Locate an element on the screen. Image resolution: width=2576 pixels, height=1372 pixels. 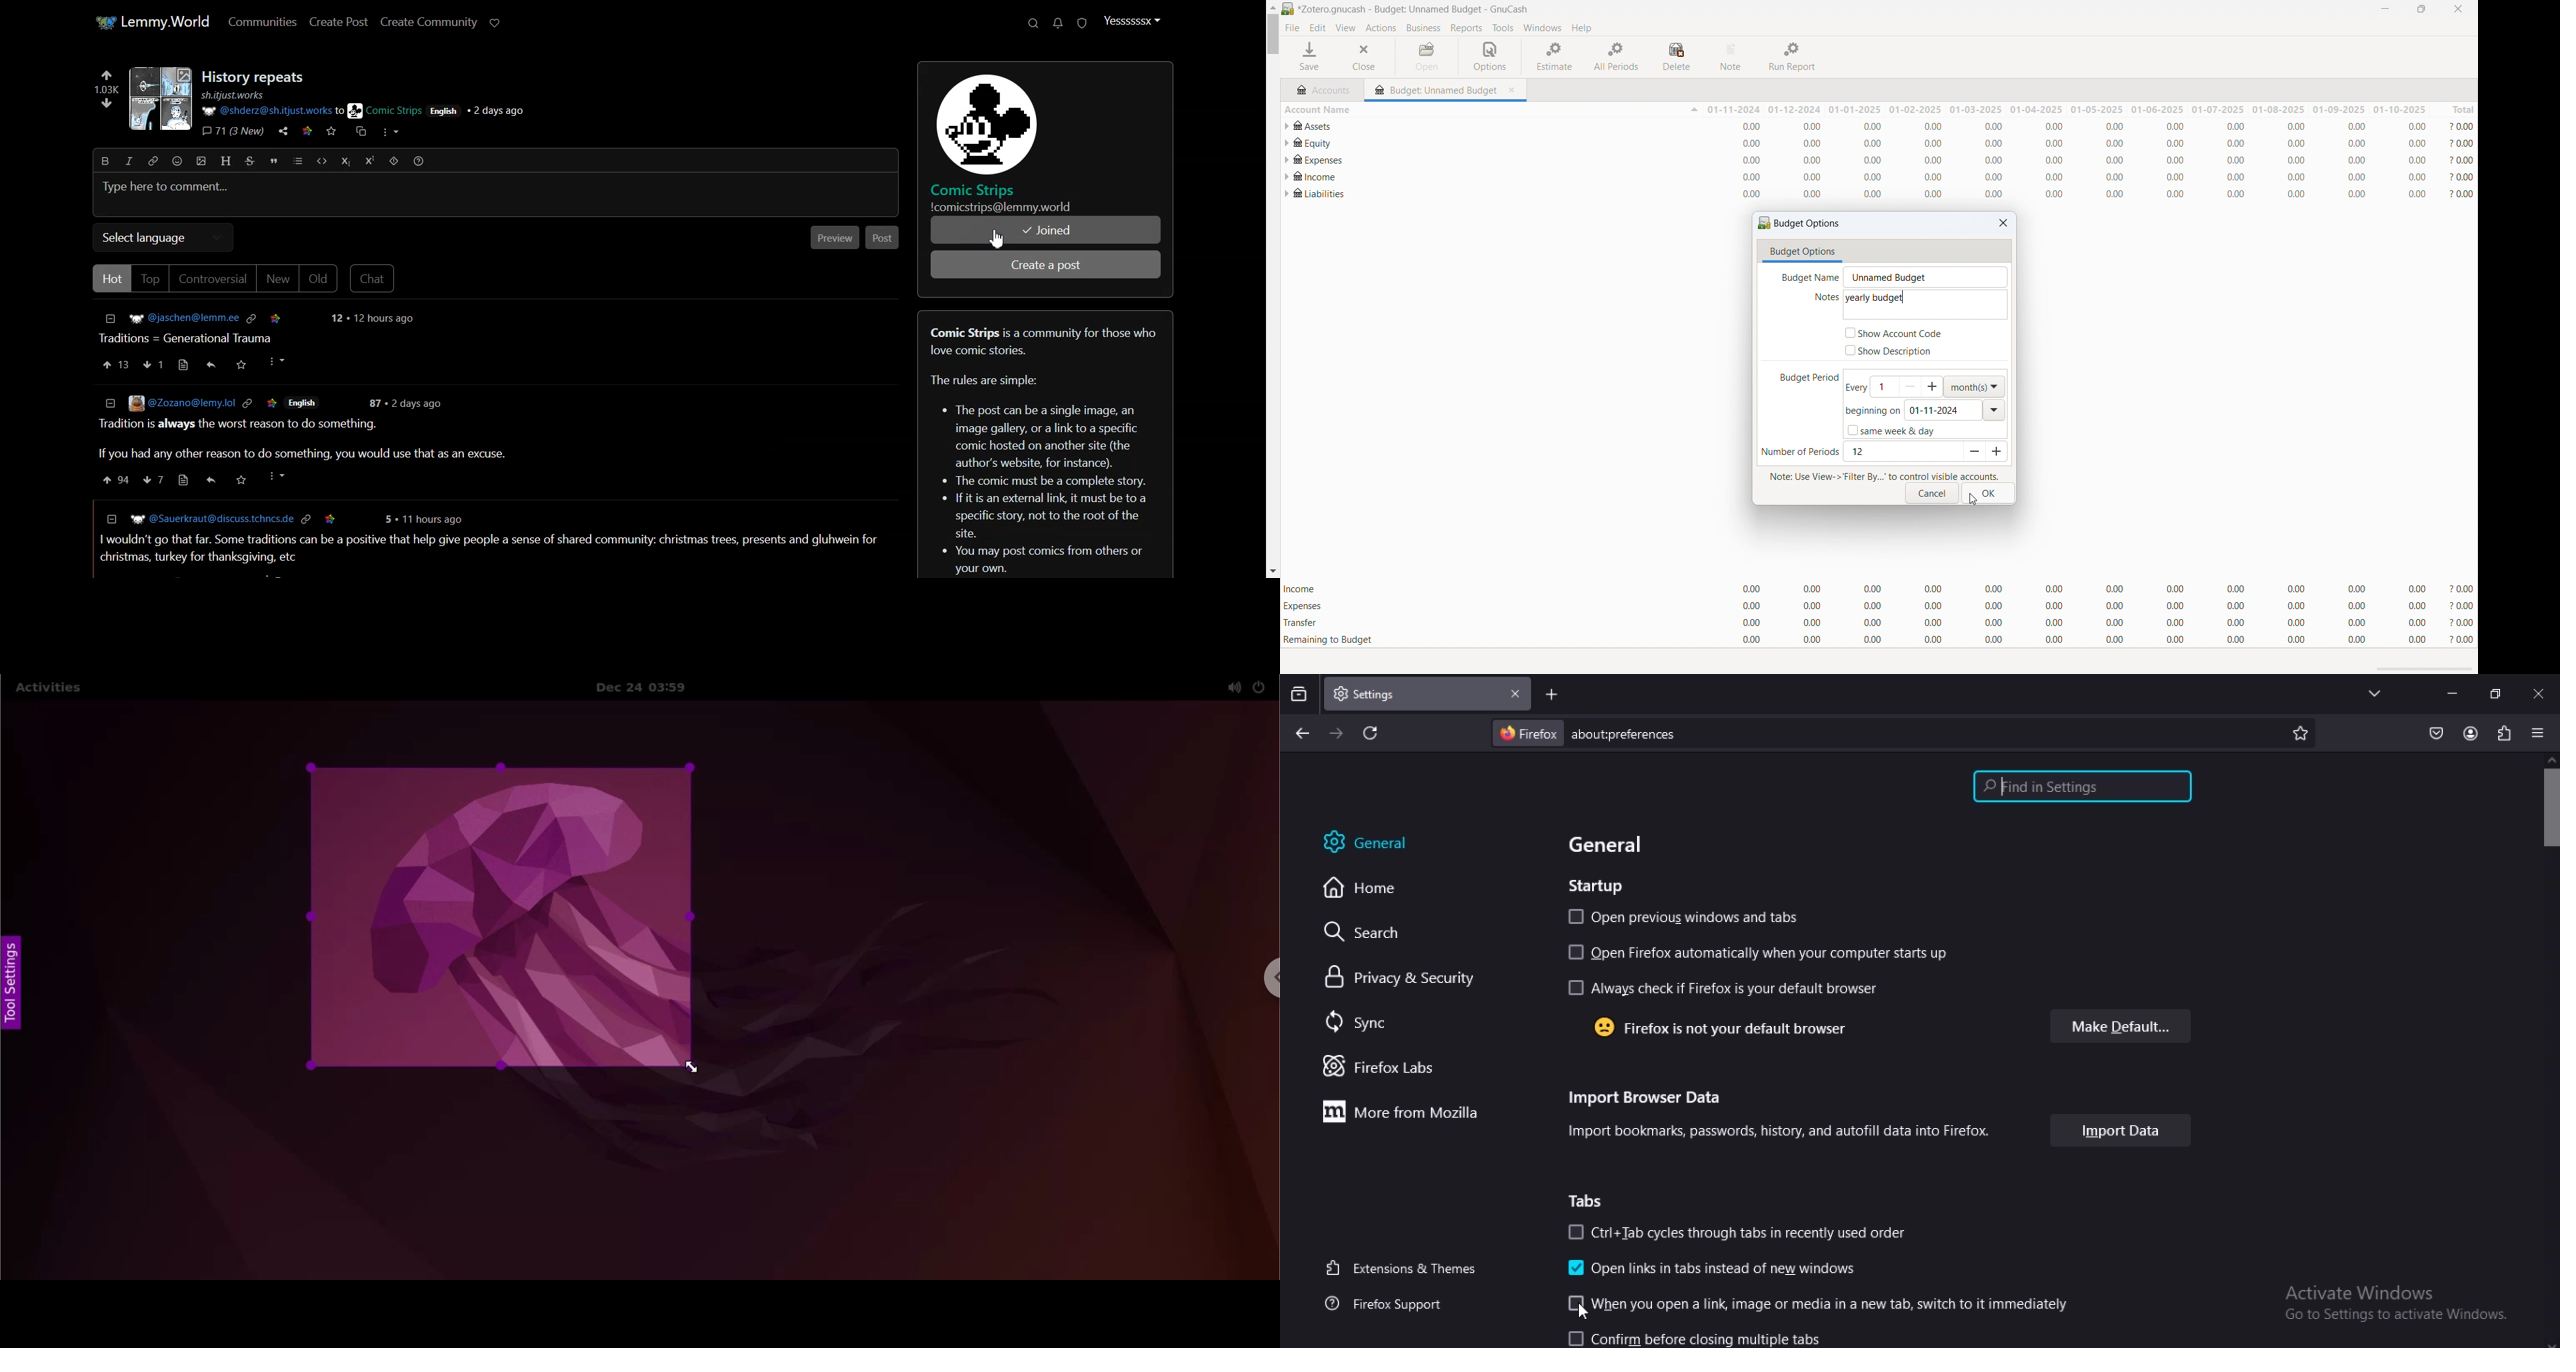
History repeat is located at coordinates (255, 77).